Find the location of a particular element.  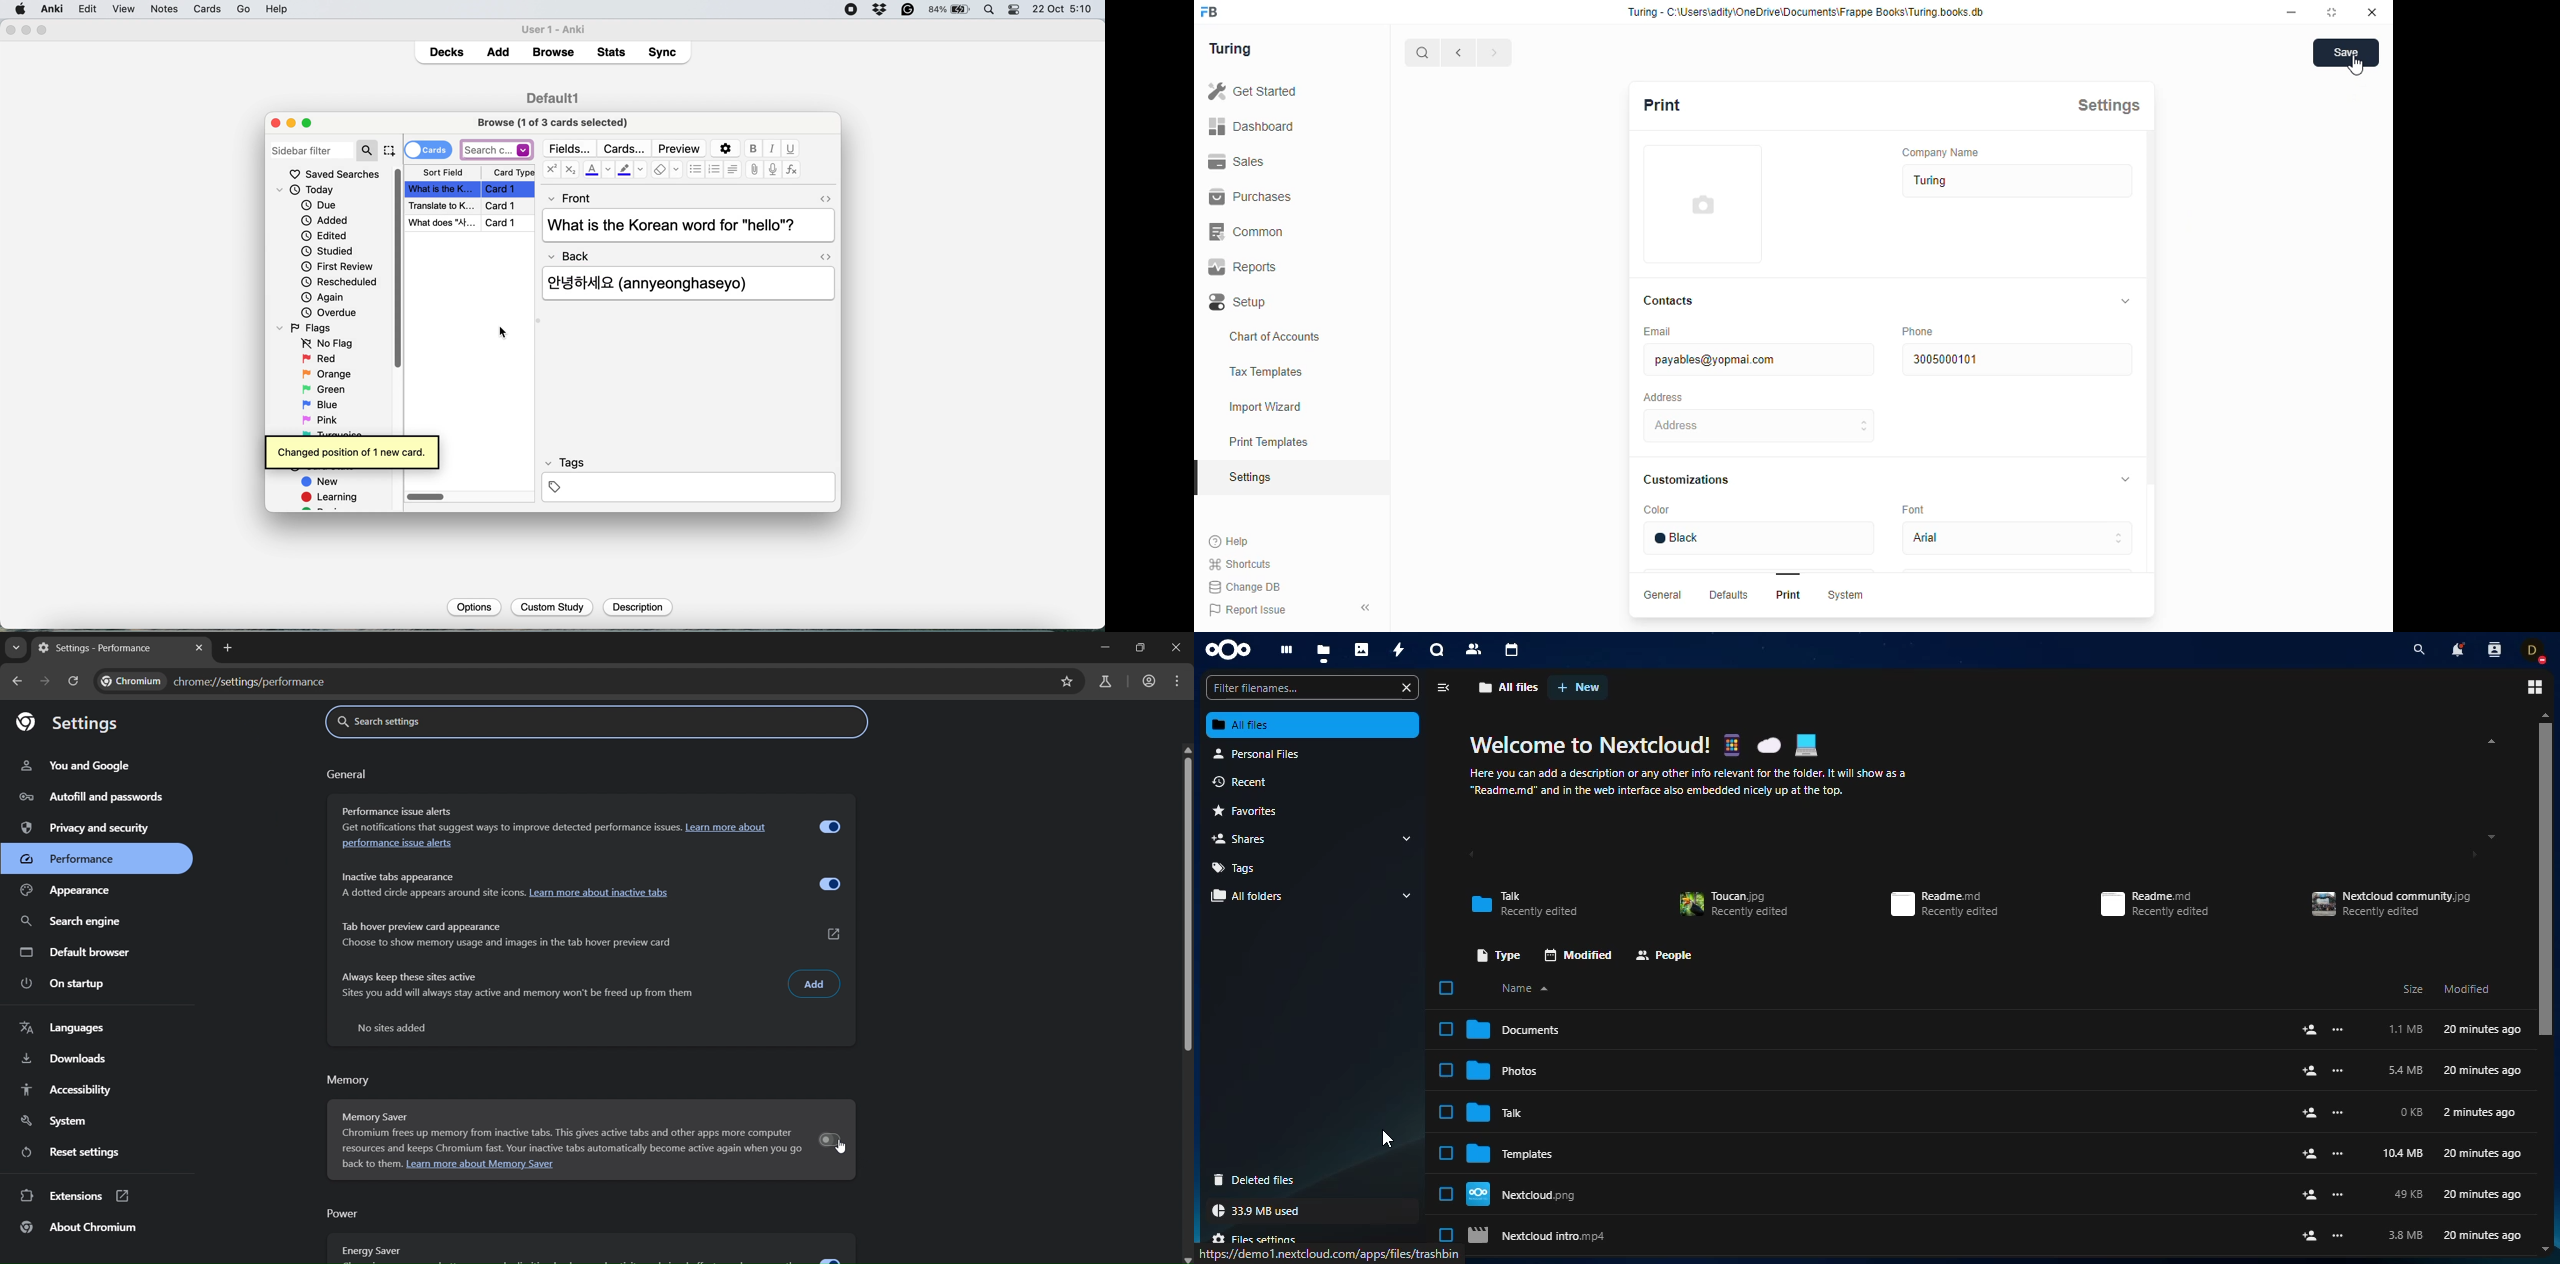

edit is located at coordinates (123, 10).